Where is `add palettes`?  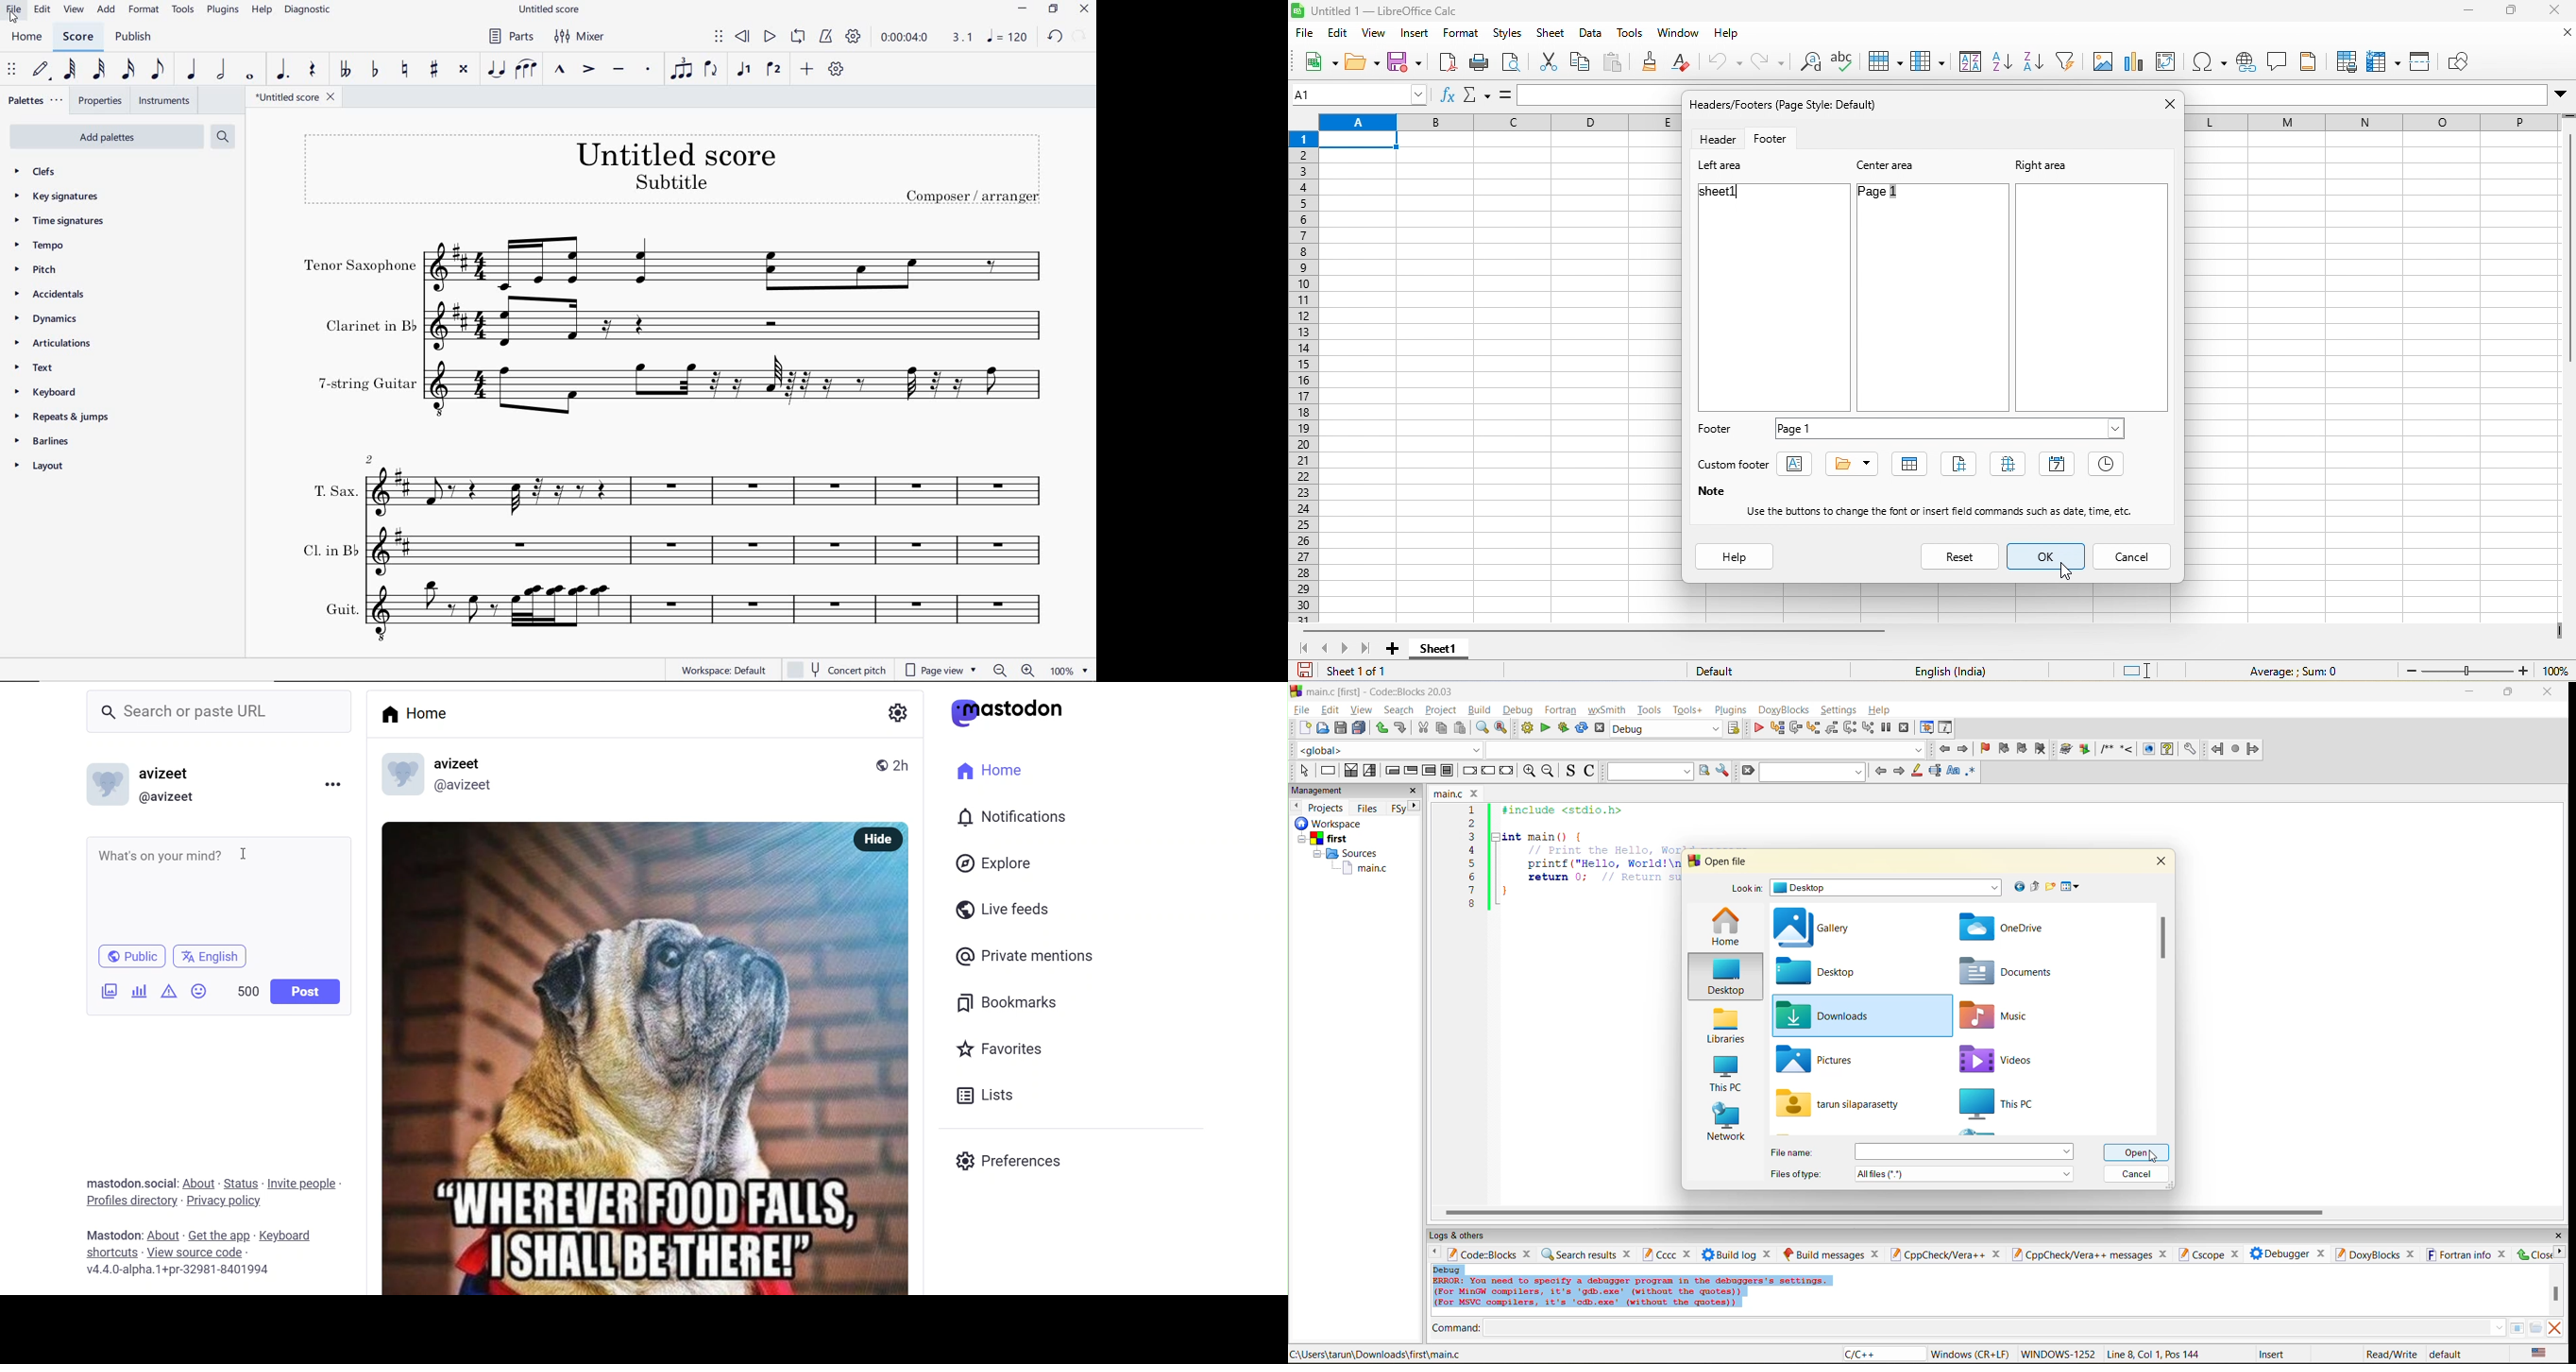
add palettes is located at coordinates (104, 137).